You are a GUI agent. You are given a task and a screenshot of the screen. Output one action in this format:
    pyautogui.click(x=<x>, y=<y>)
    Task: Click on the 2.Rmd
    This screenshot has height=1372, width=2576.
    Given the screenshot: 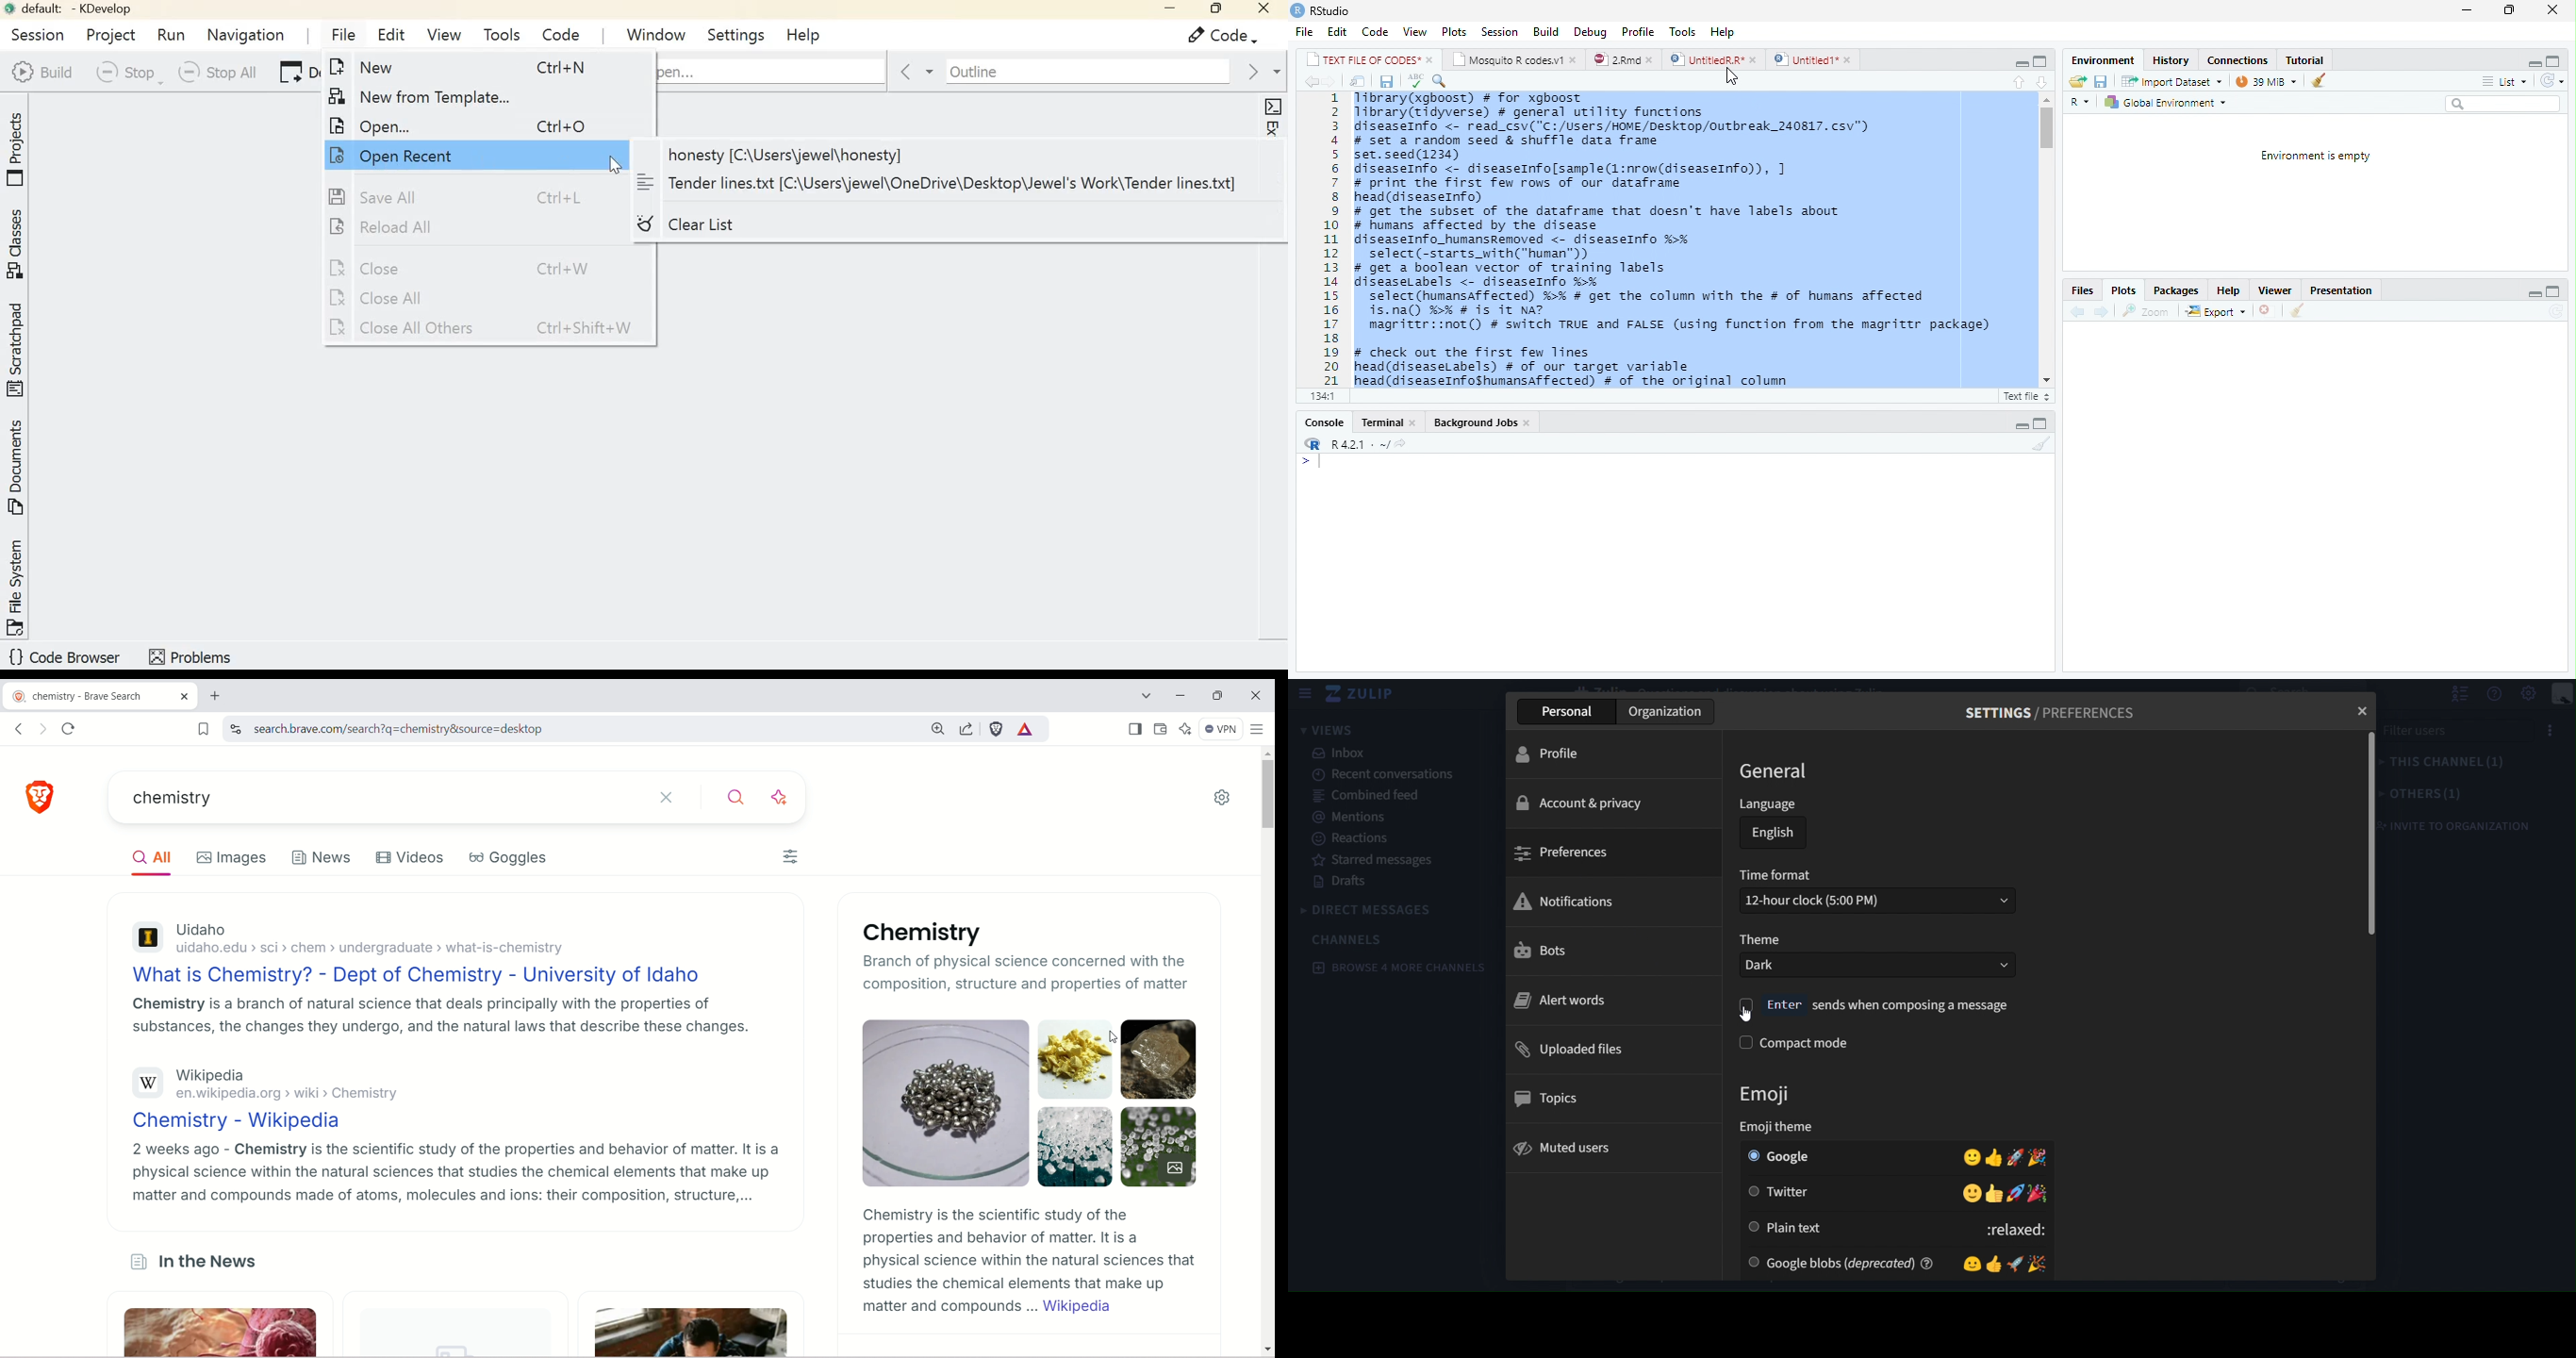 What is the action you would take?
    pyautogui.click(x=1624, y=59)
    